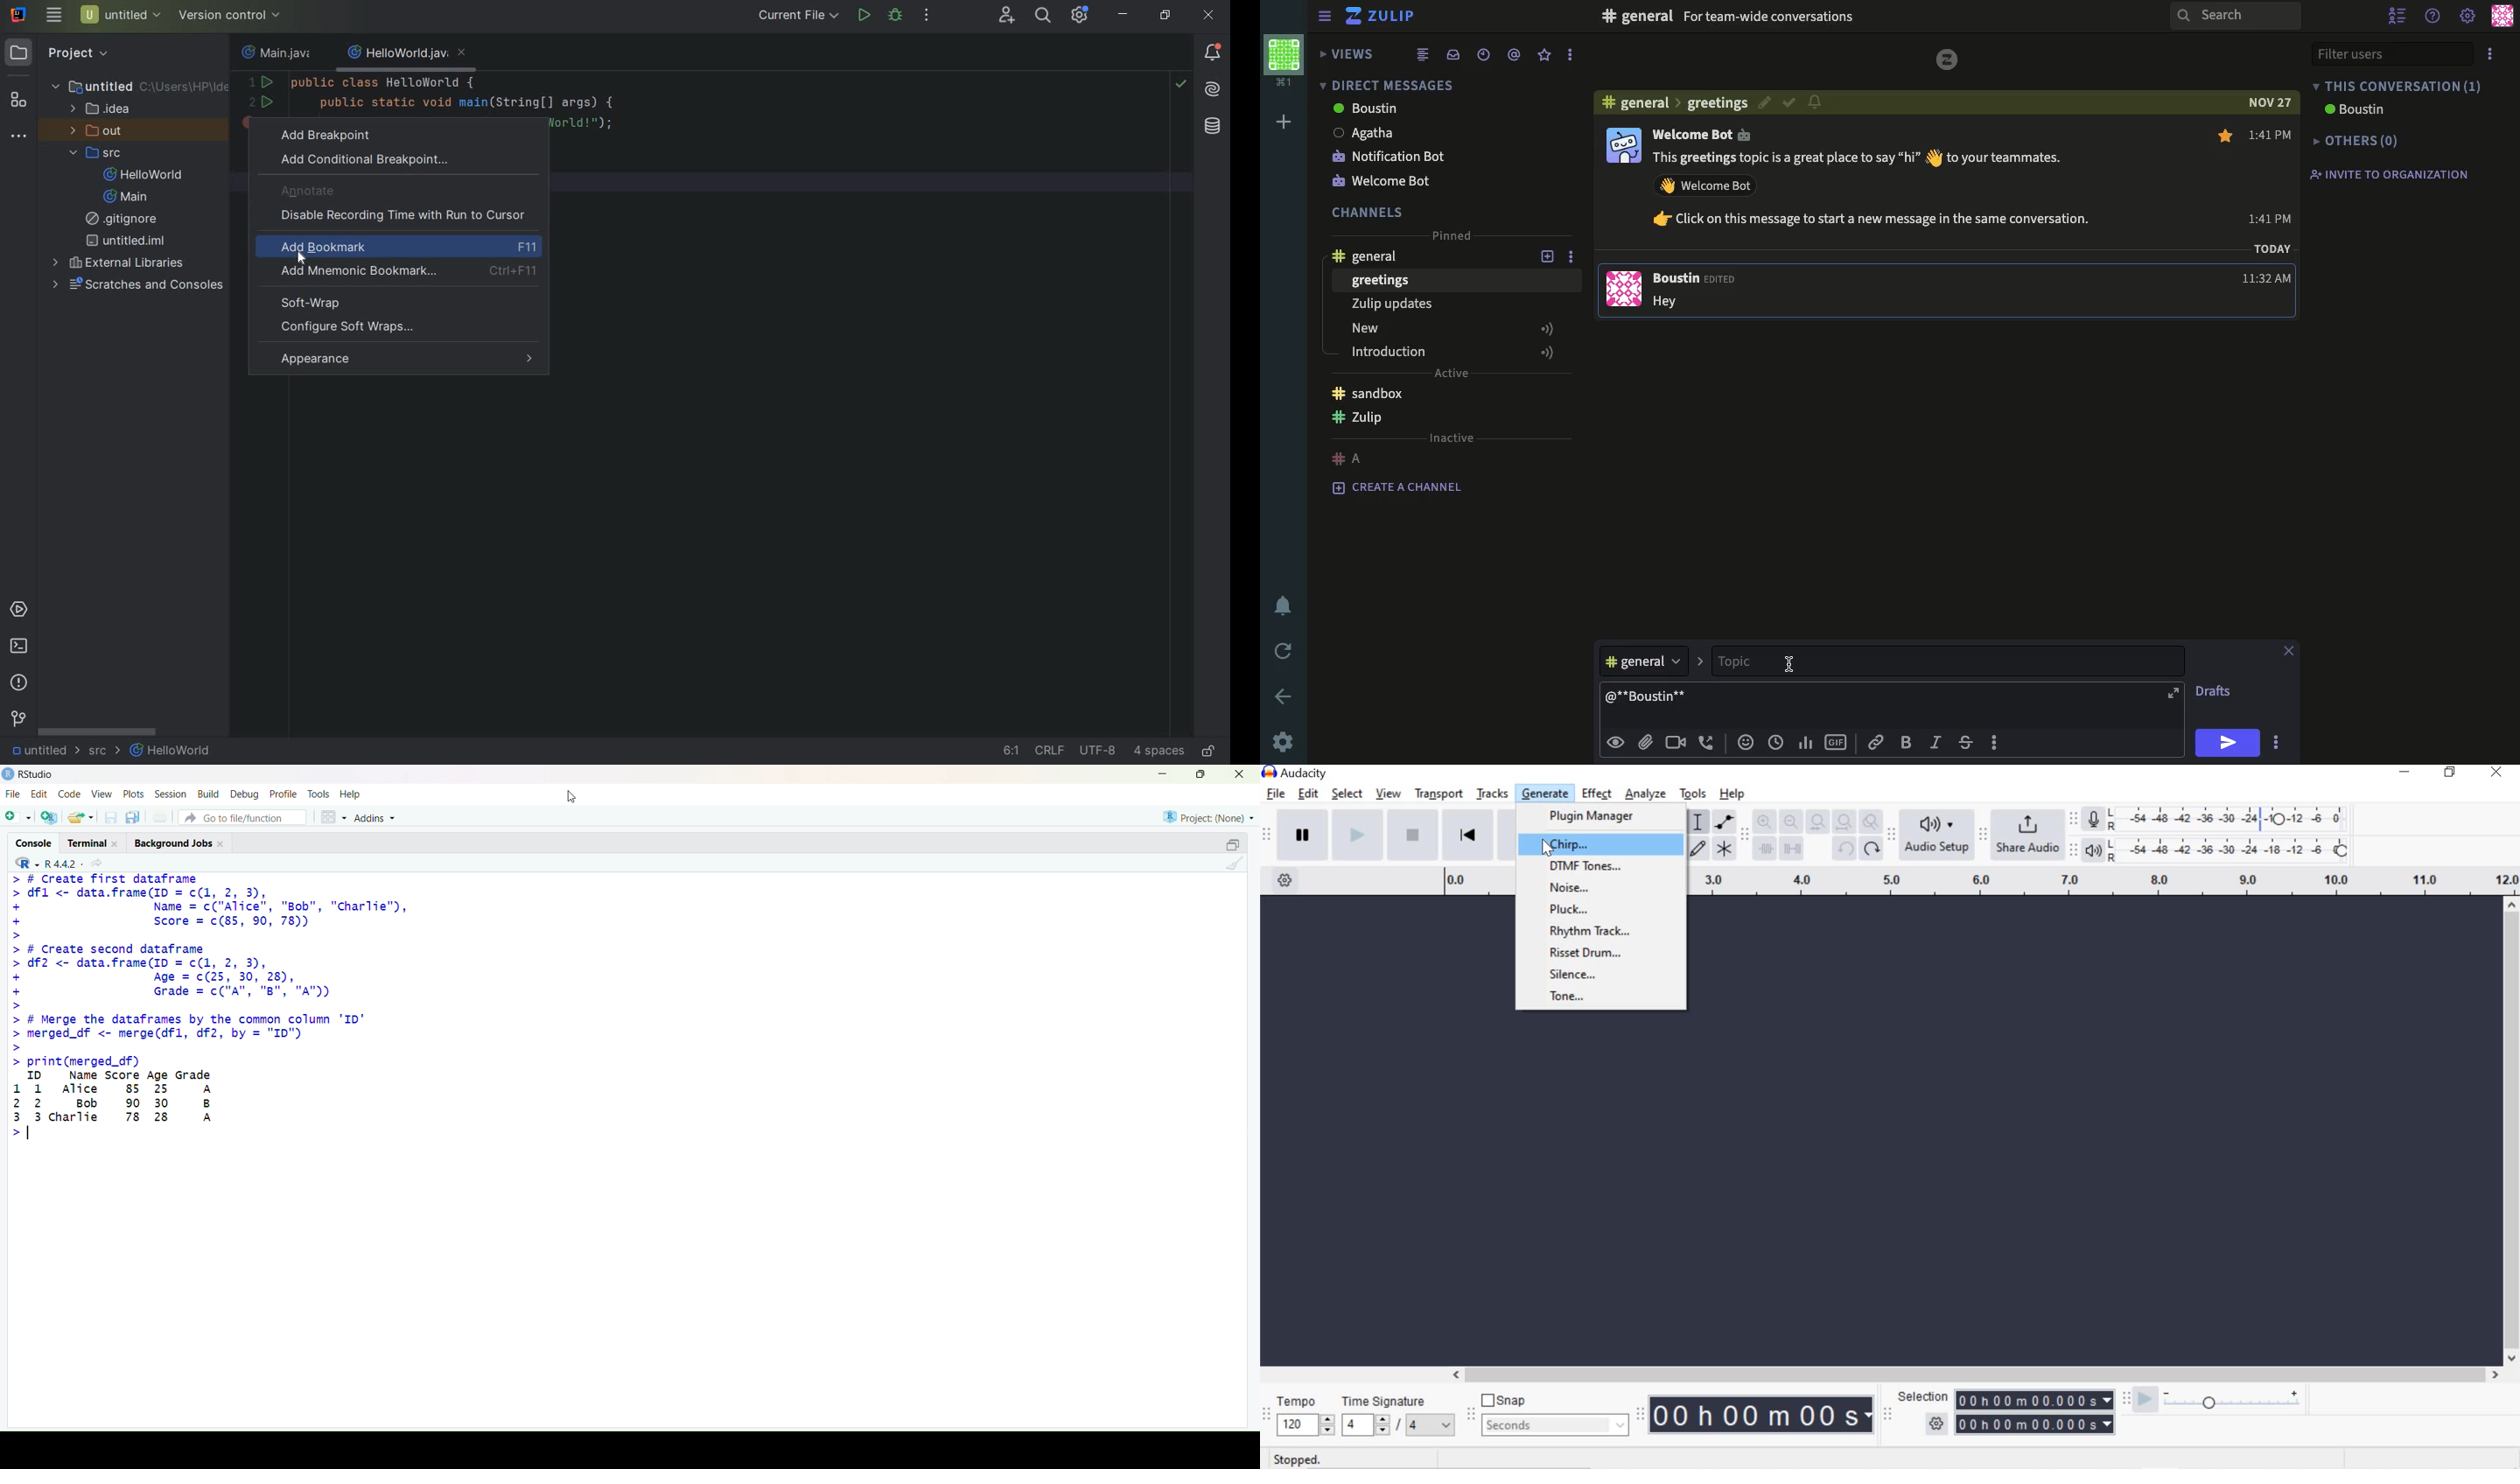 This screenshot has width=2520, height=1484. What do you see at coordinates (96, 841) in the screenshot?
I see `Terminal` at bounding box center [96, 841].